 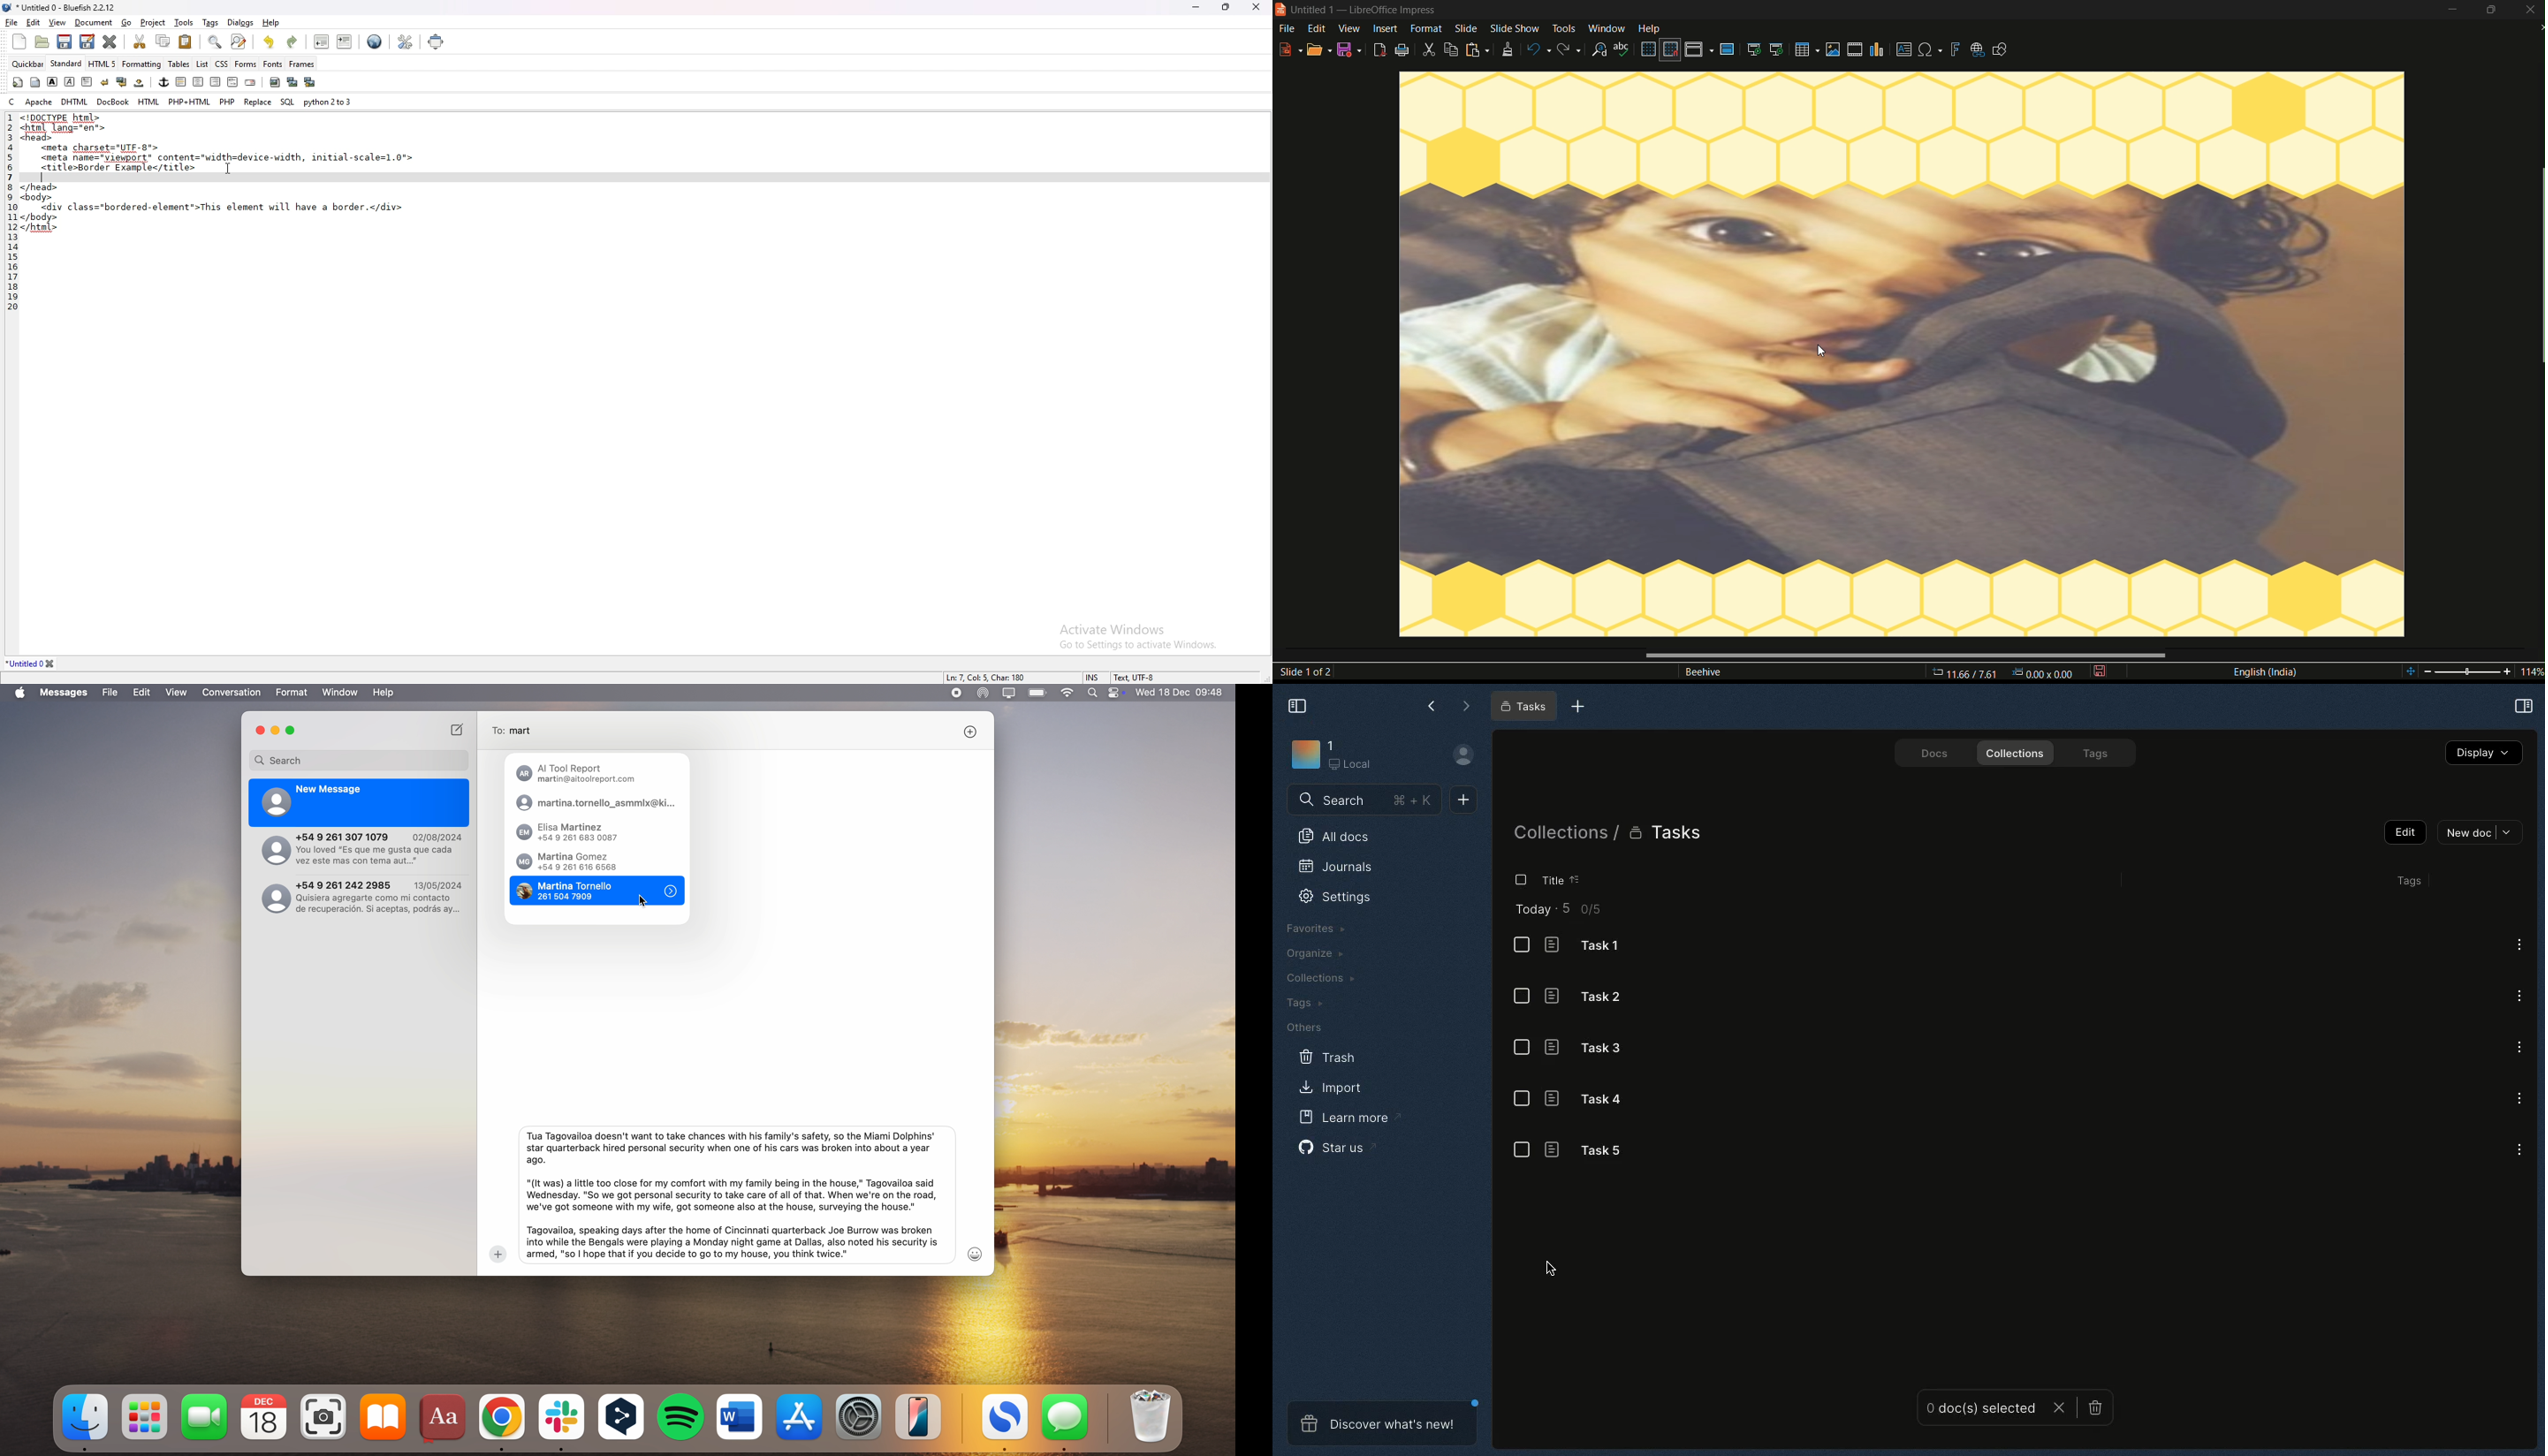 What do you see at coordinates (86, 1421) in the screenshot?
I see `finder` at bounding box center [86, 1421].